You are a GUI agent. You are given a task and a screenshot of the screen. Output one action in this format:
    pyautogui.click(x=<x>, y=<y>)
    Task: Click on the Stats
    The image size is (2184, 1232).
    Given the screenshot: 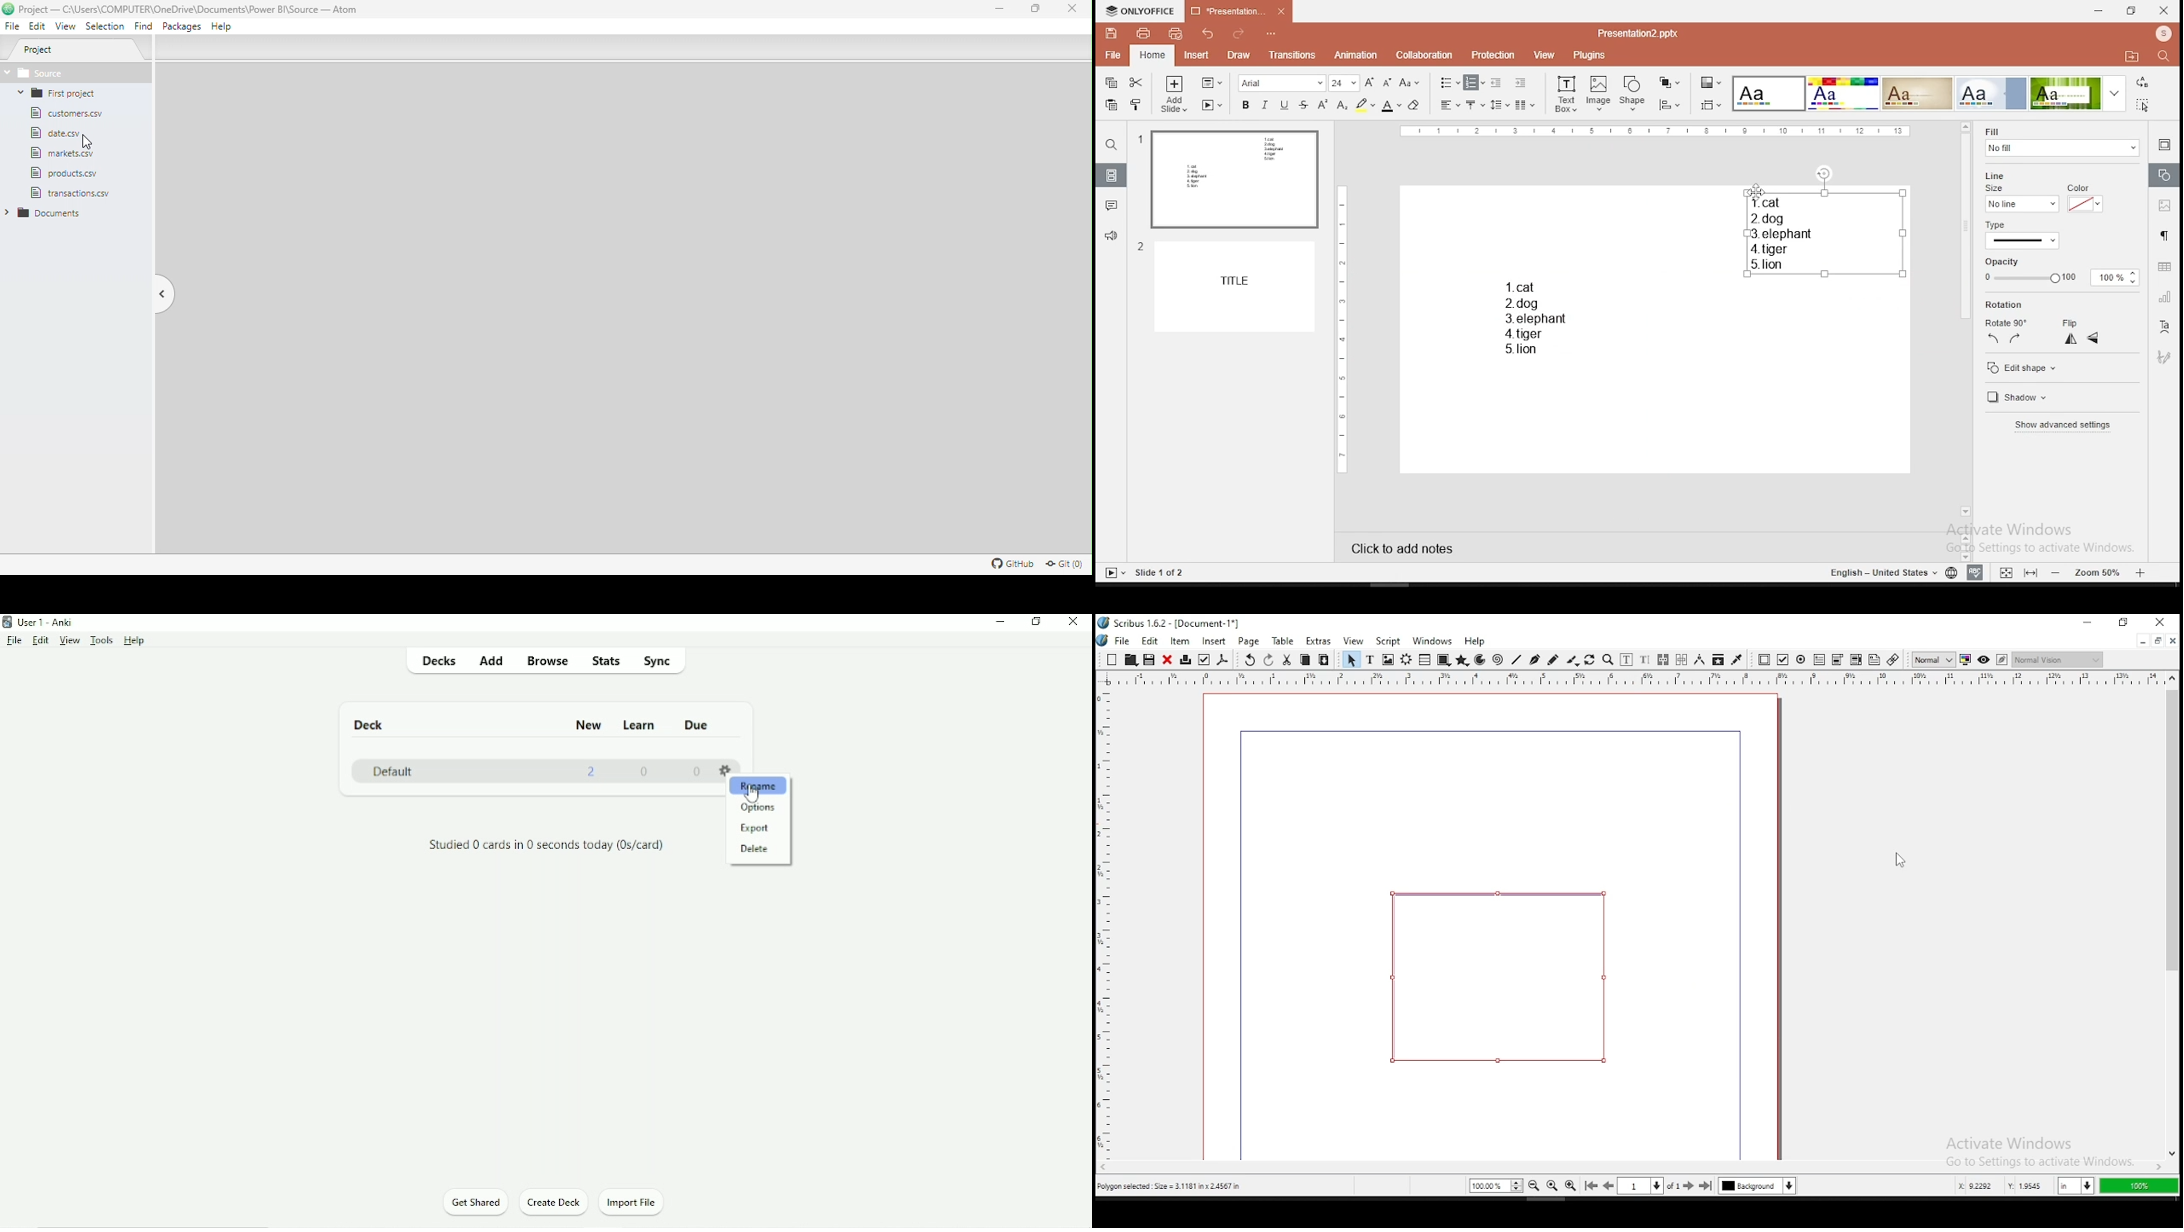 What is the action you would take?
    pyautogui.click(x=608, y=660)
    